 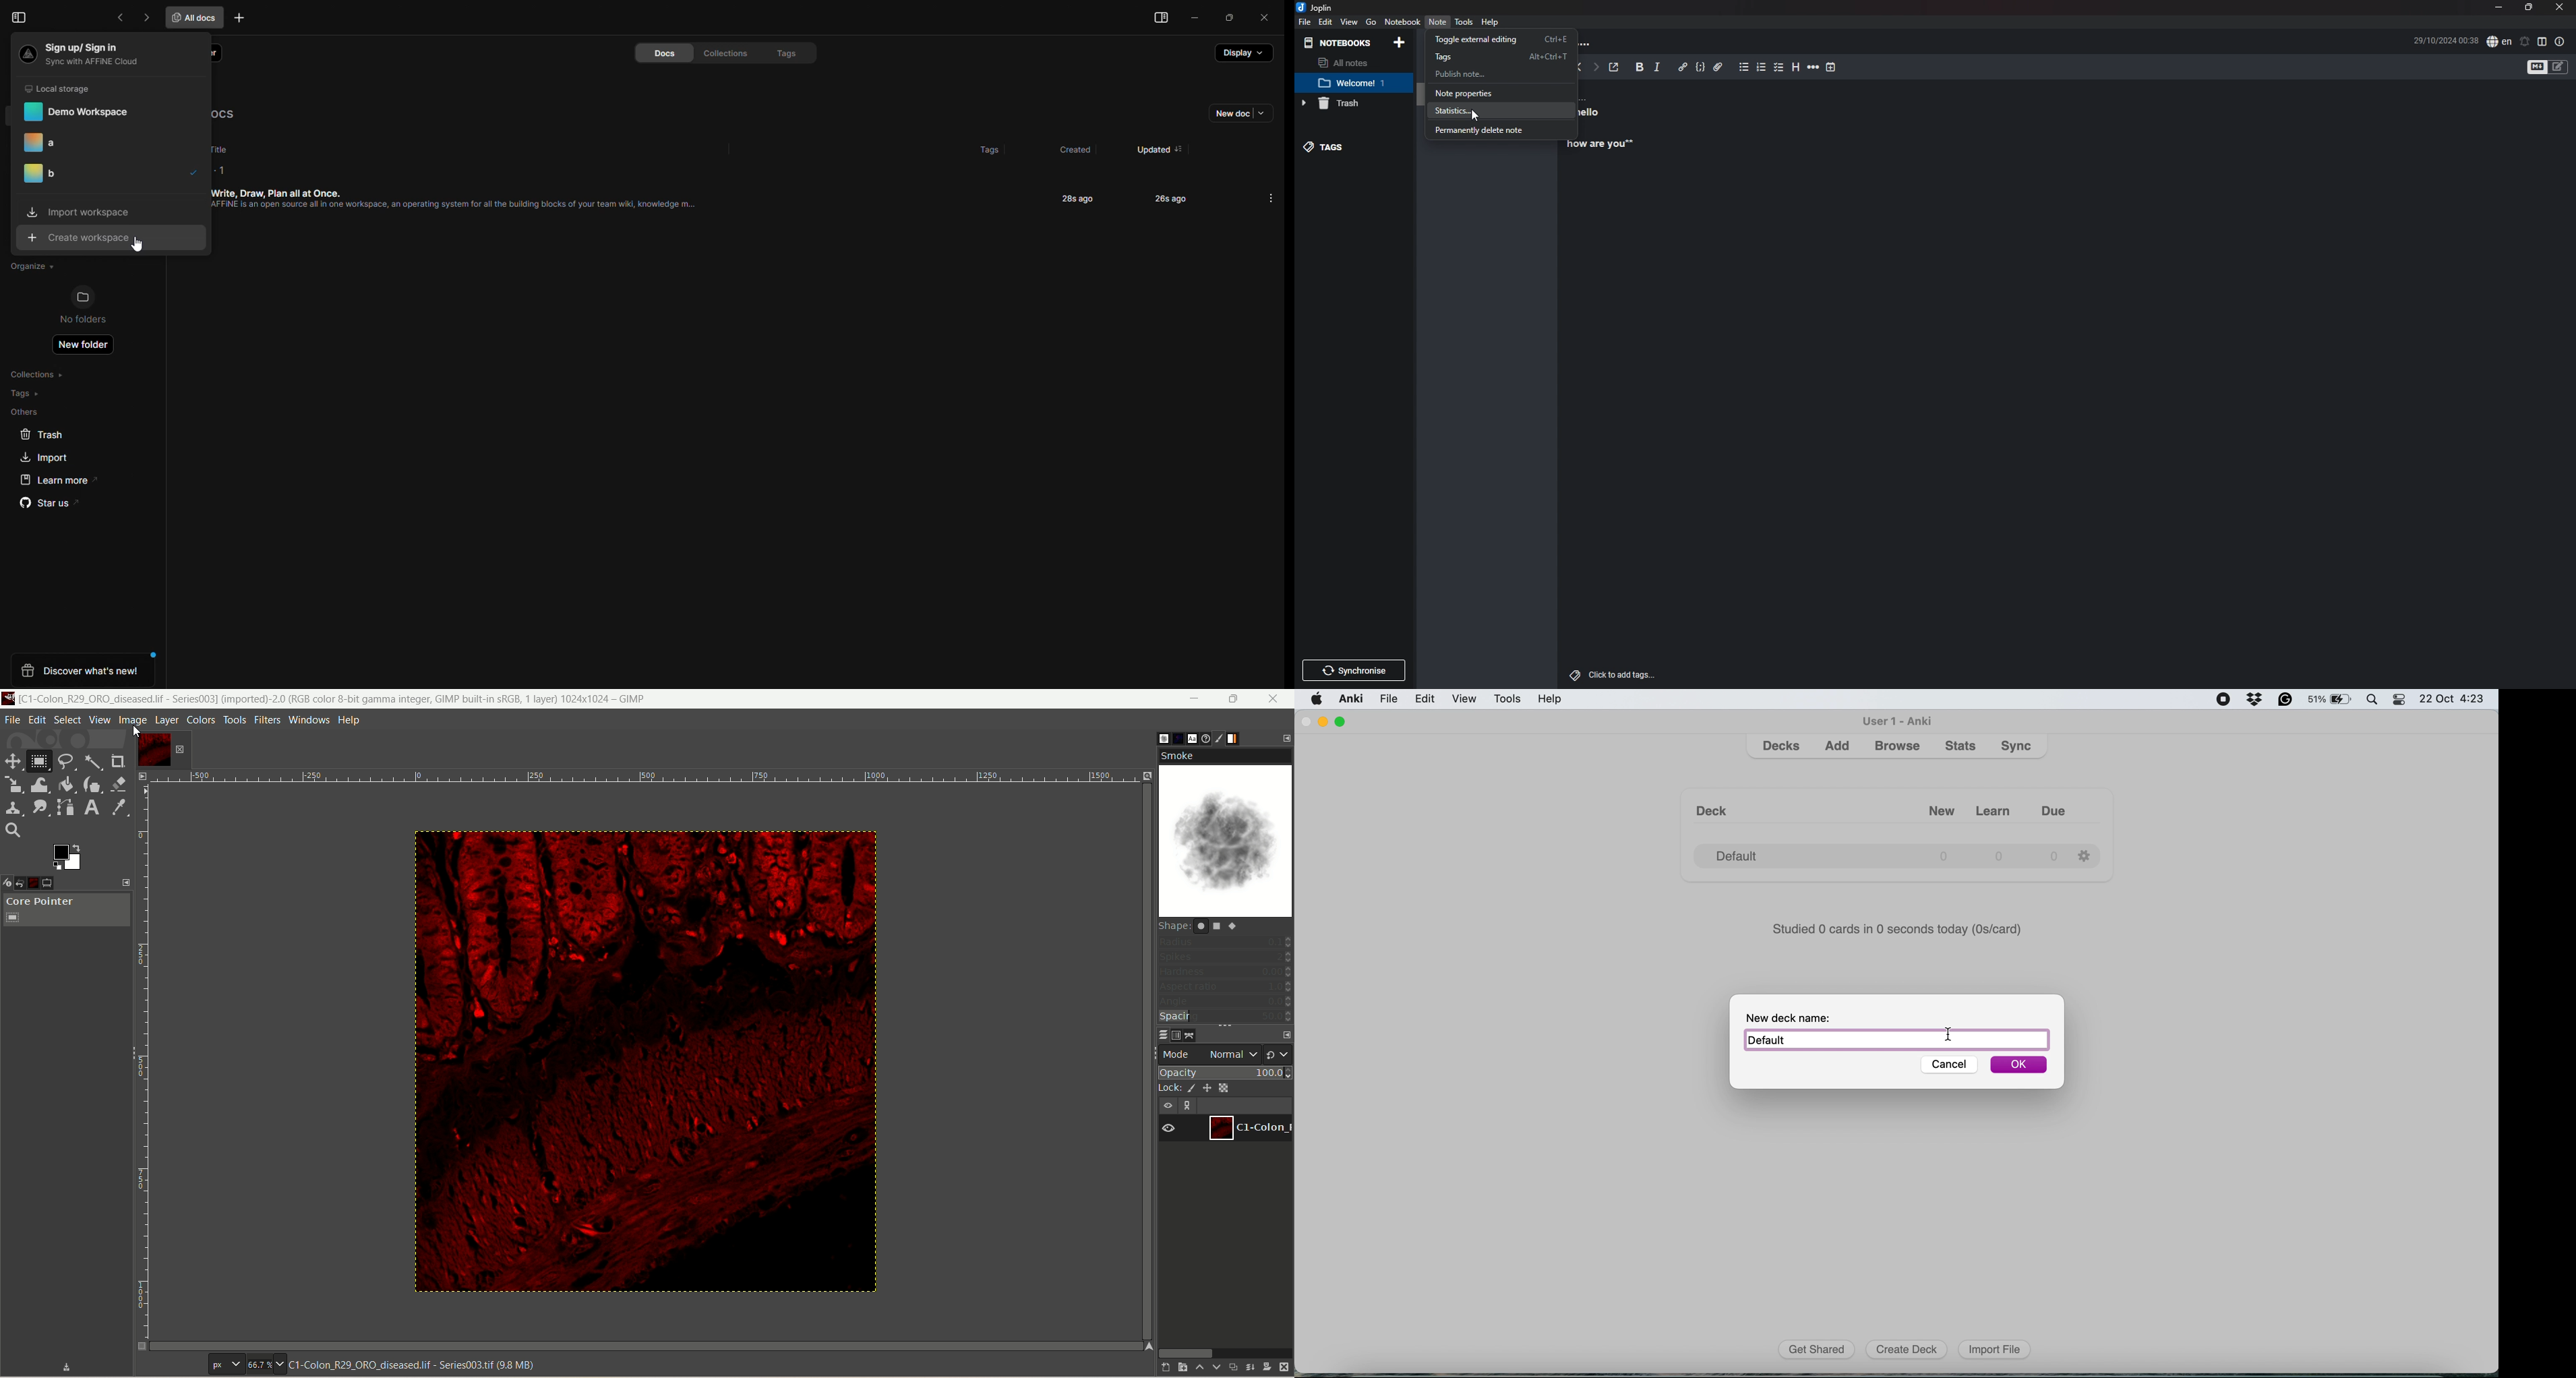 What do you see at coordinates (49, 505) in the screenshot?
I see `star us` at bounding box center [49, 505].